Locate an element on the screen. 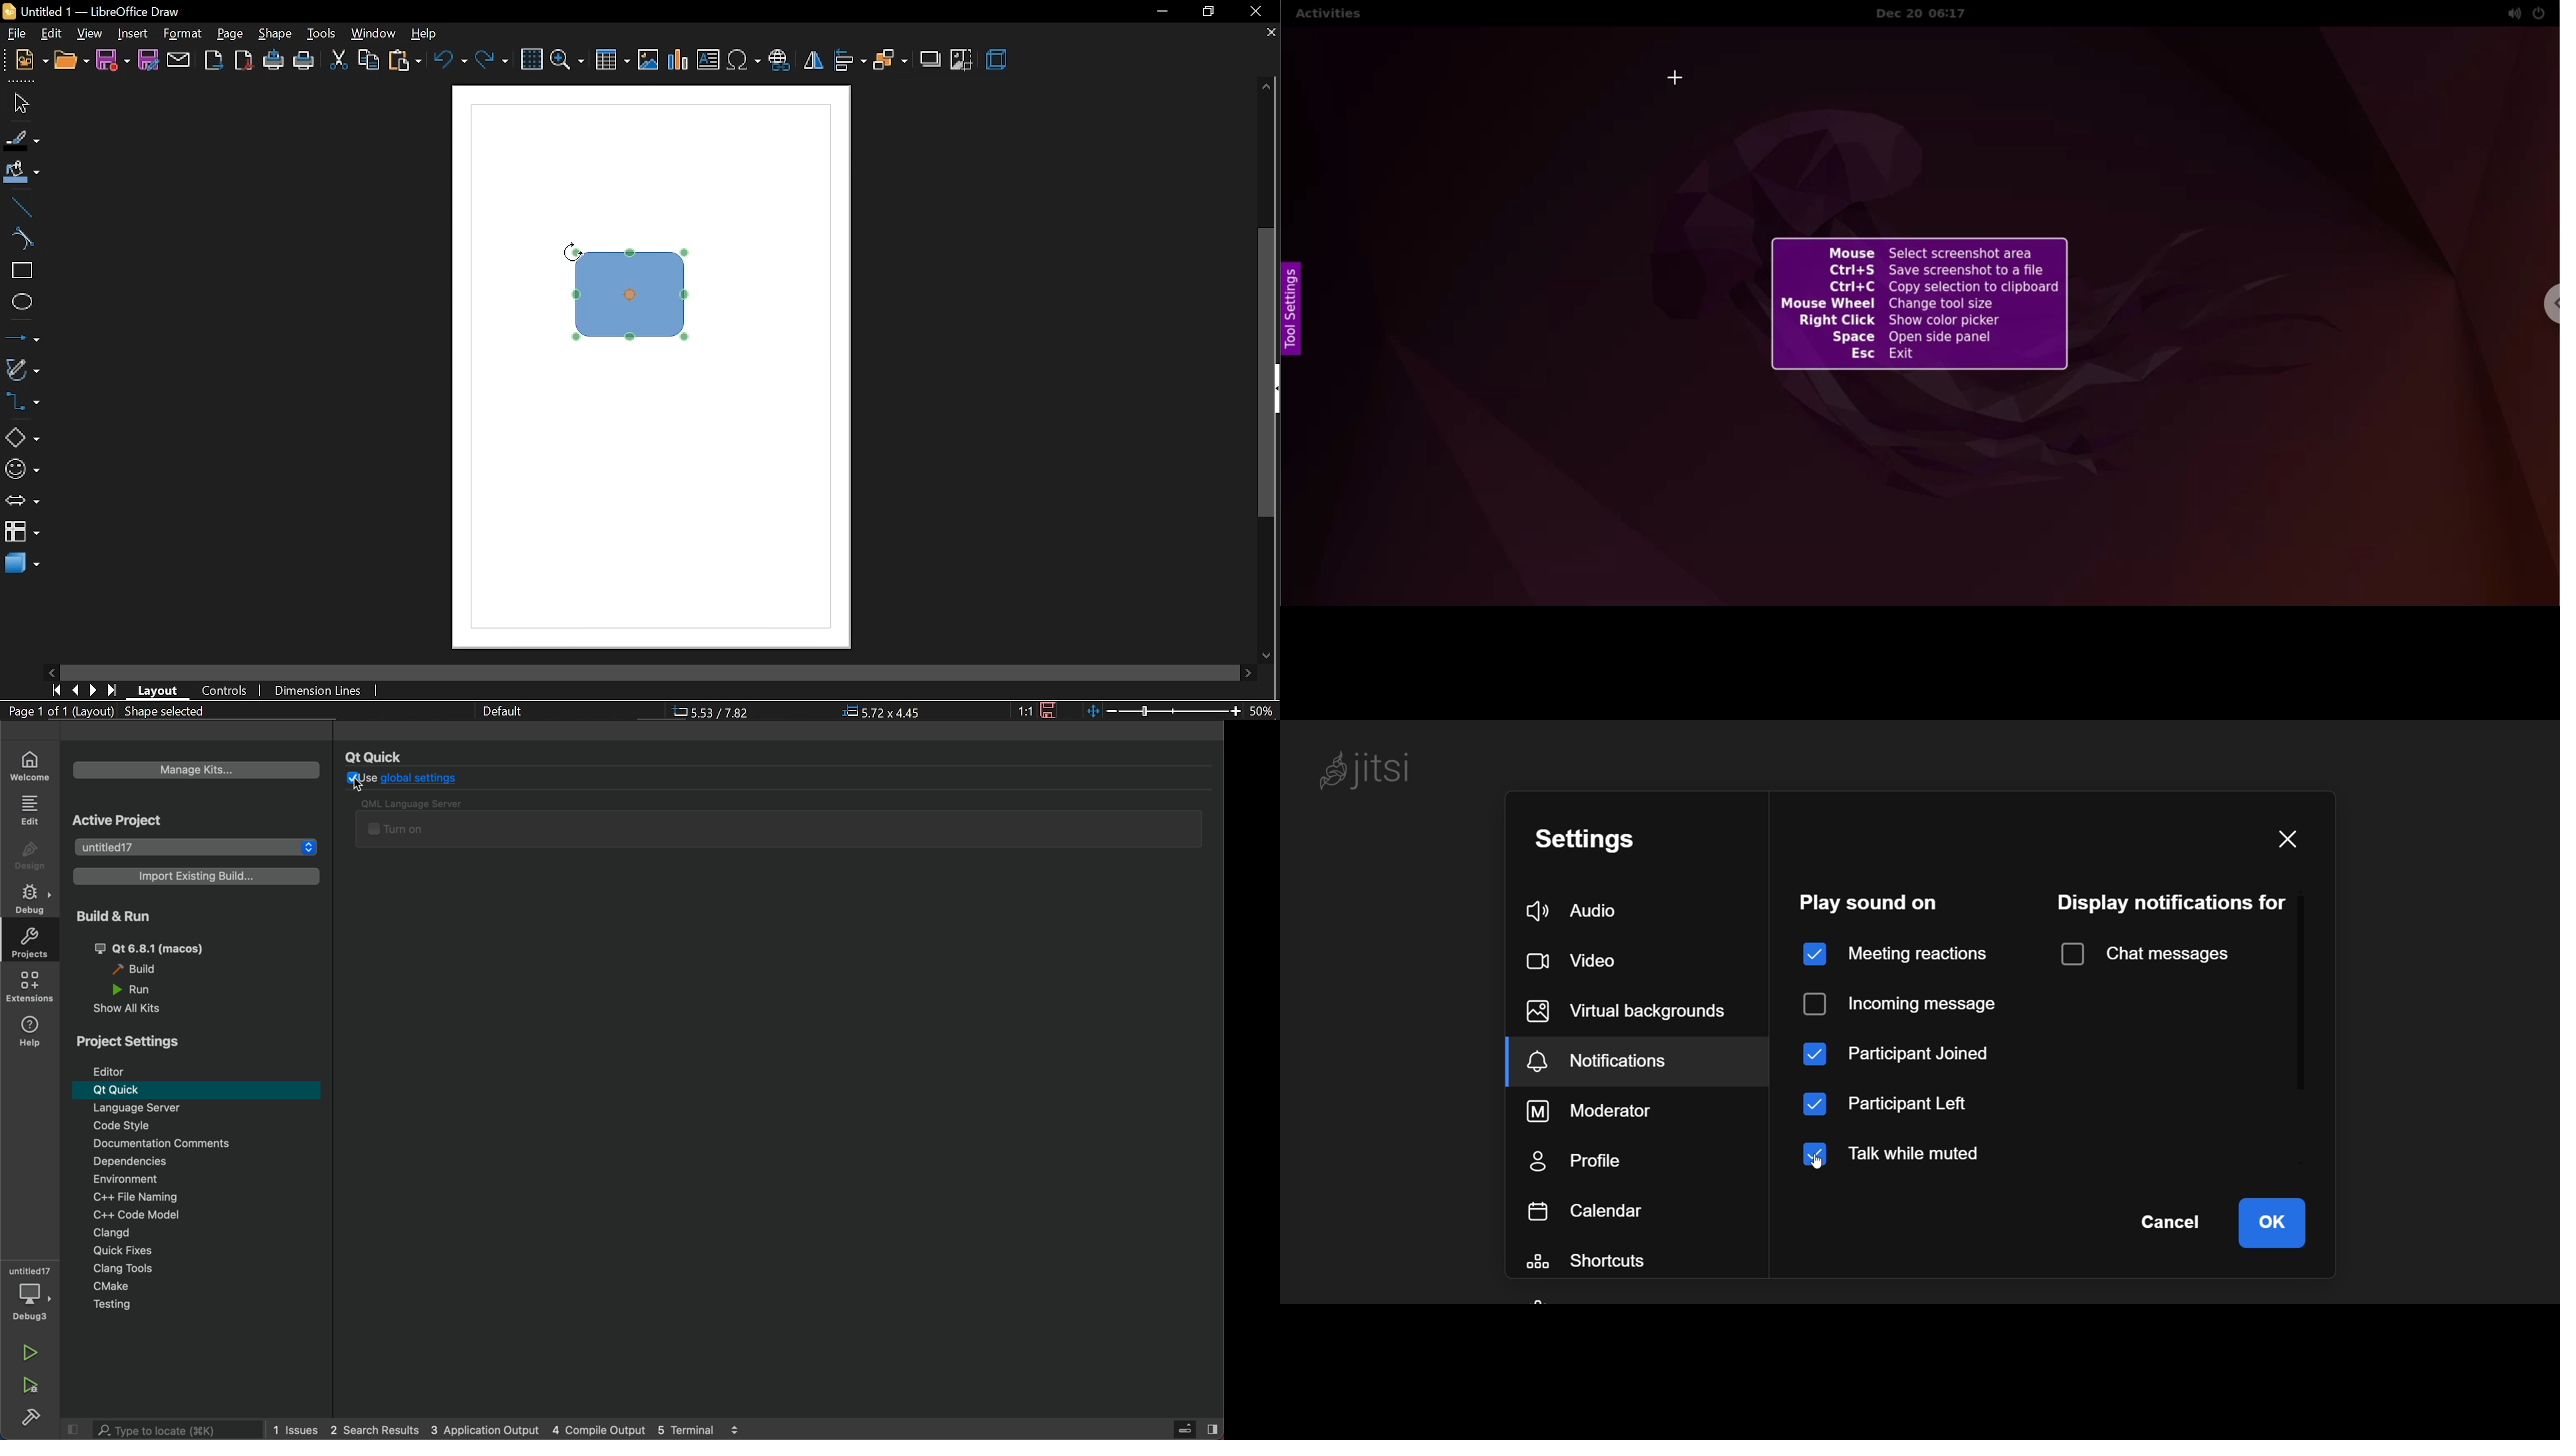 This screenshot has height=1456, width=2576. display notification for is located at coordinates (2171, 900).